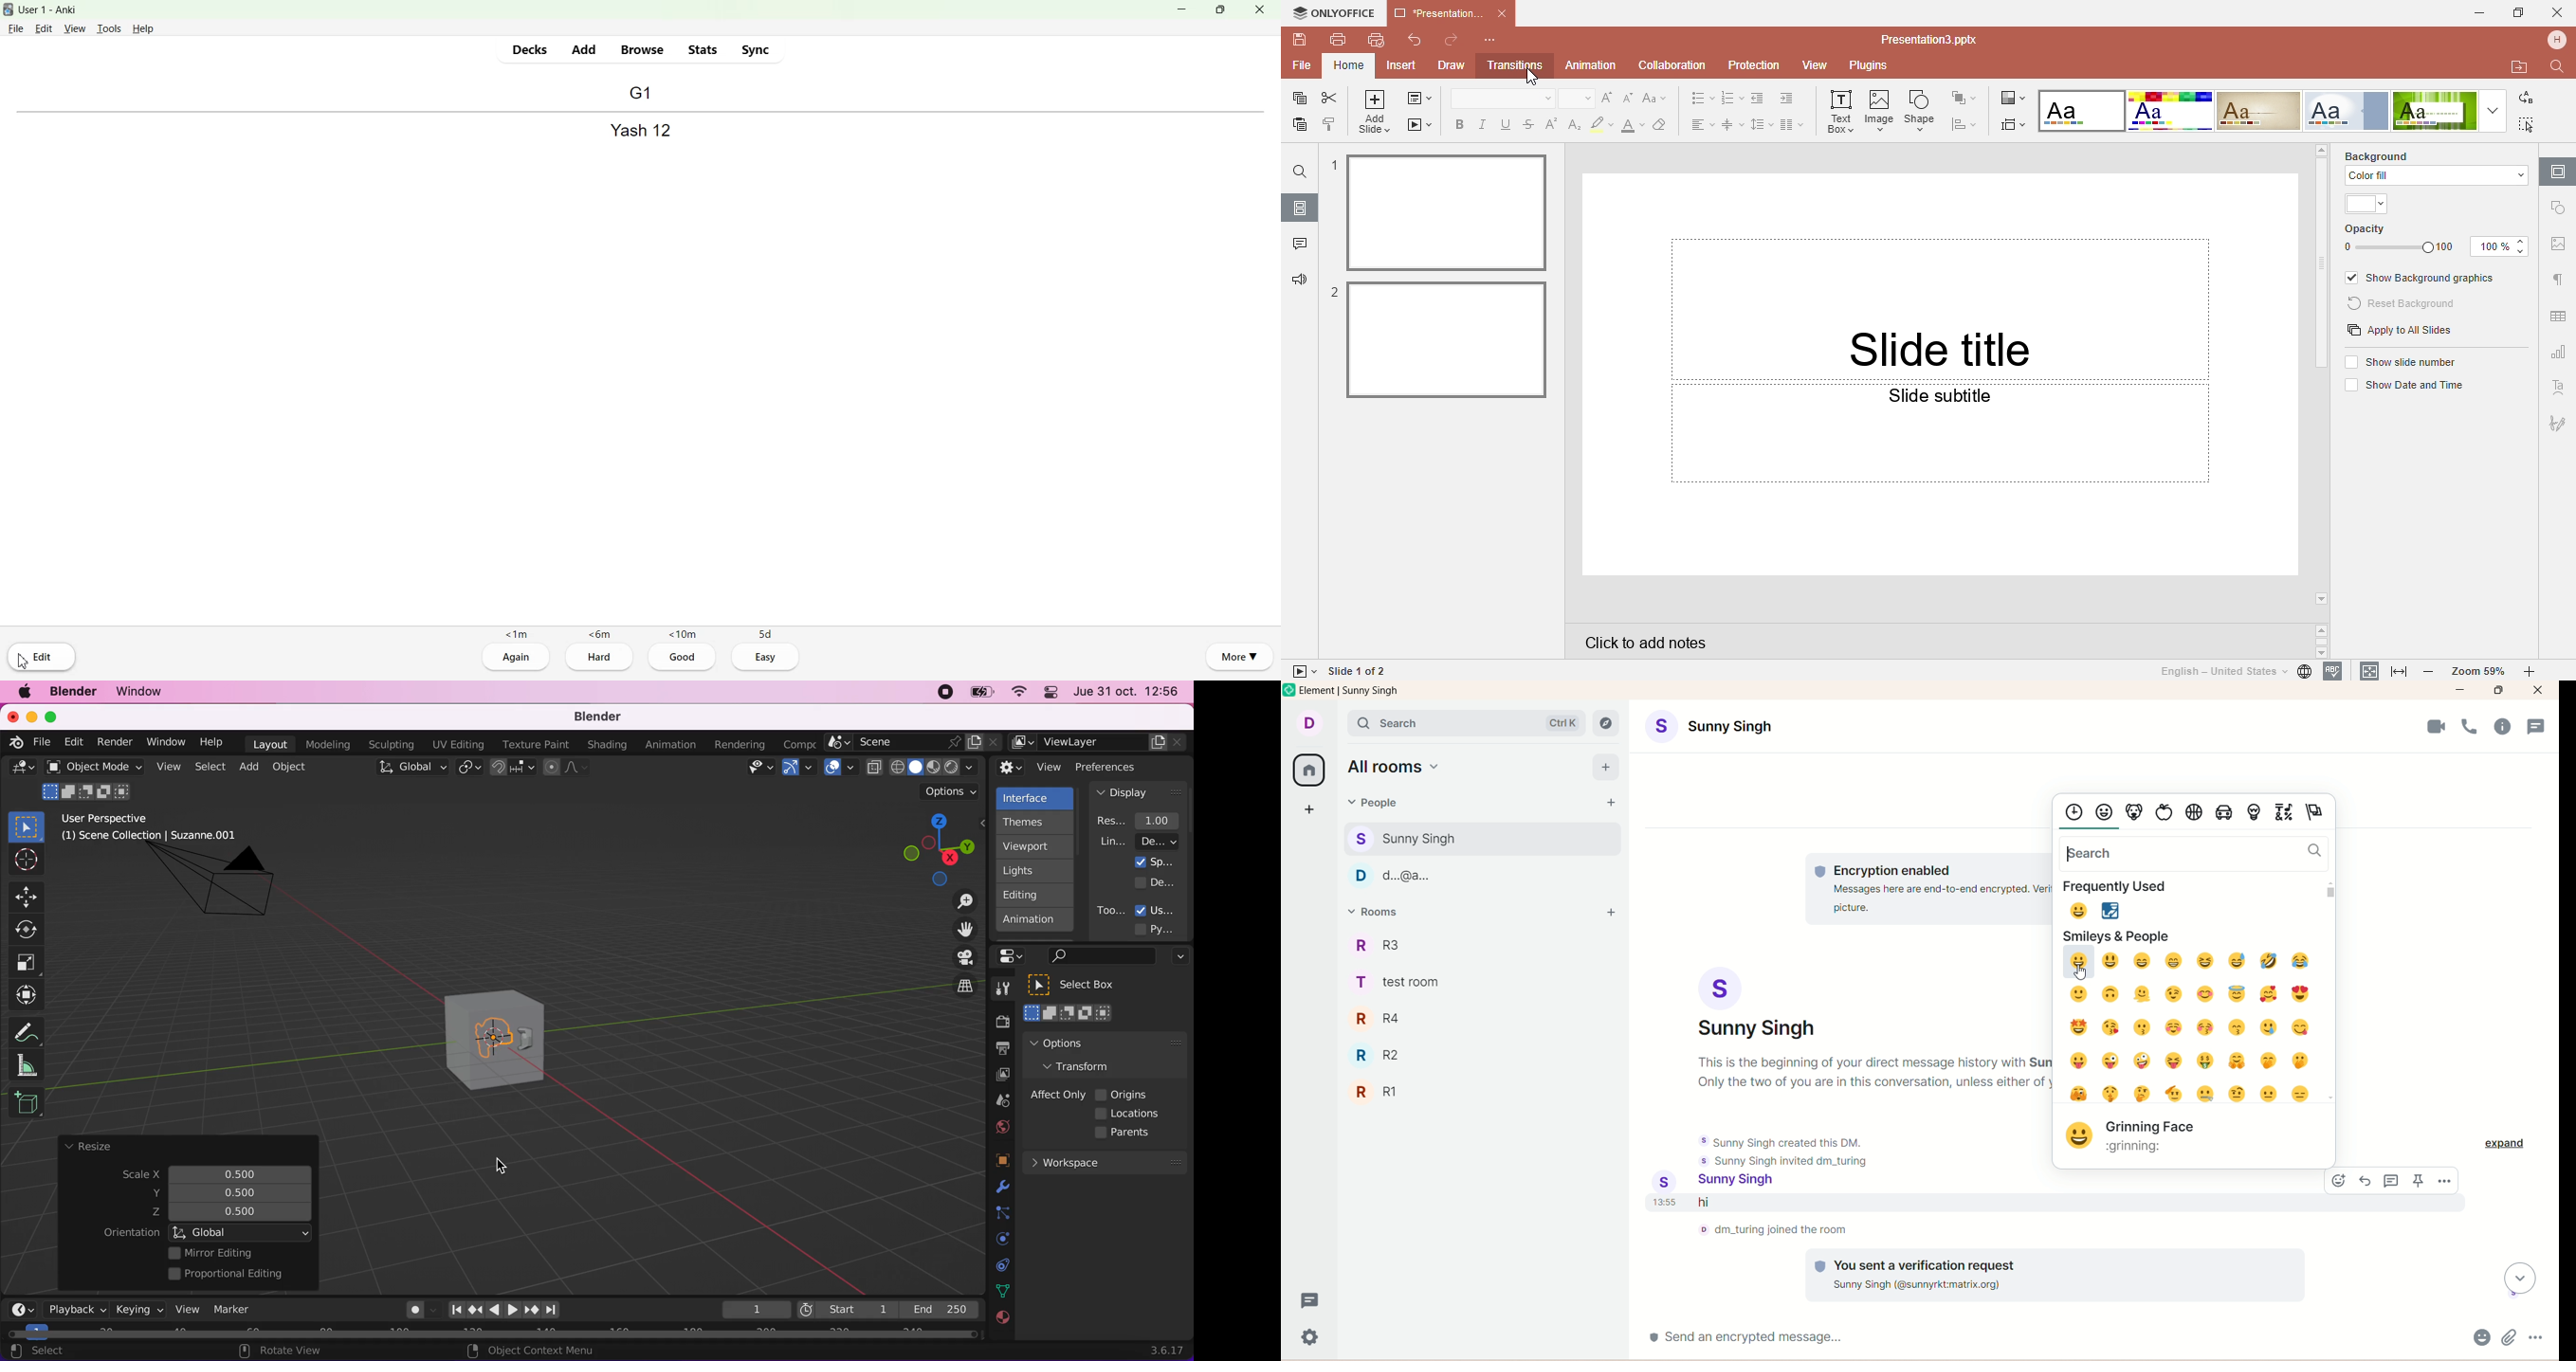  What do you see at coordinates (2054, 1338) in the screenshot?
I see `send message` at bounding box center [2054, 1338].